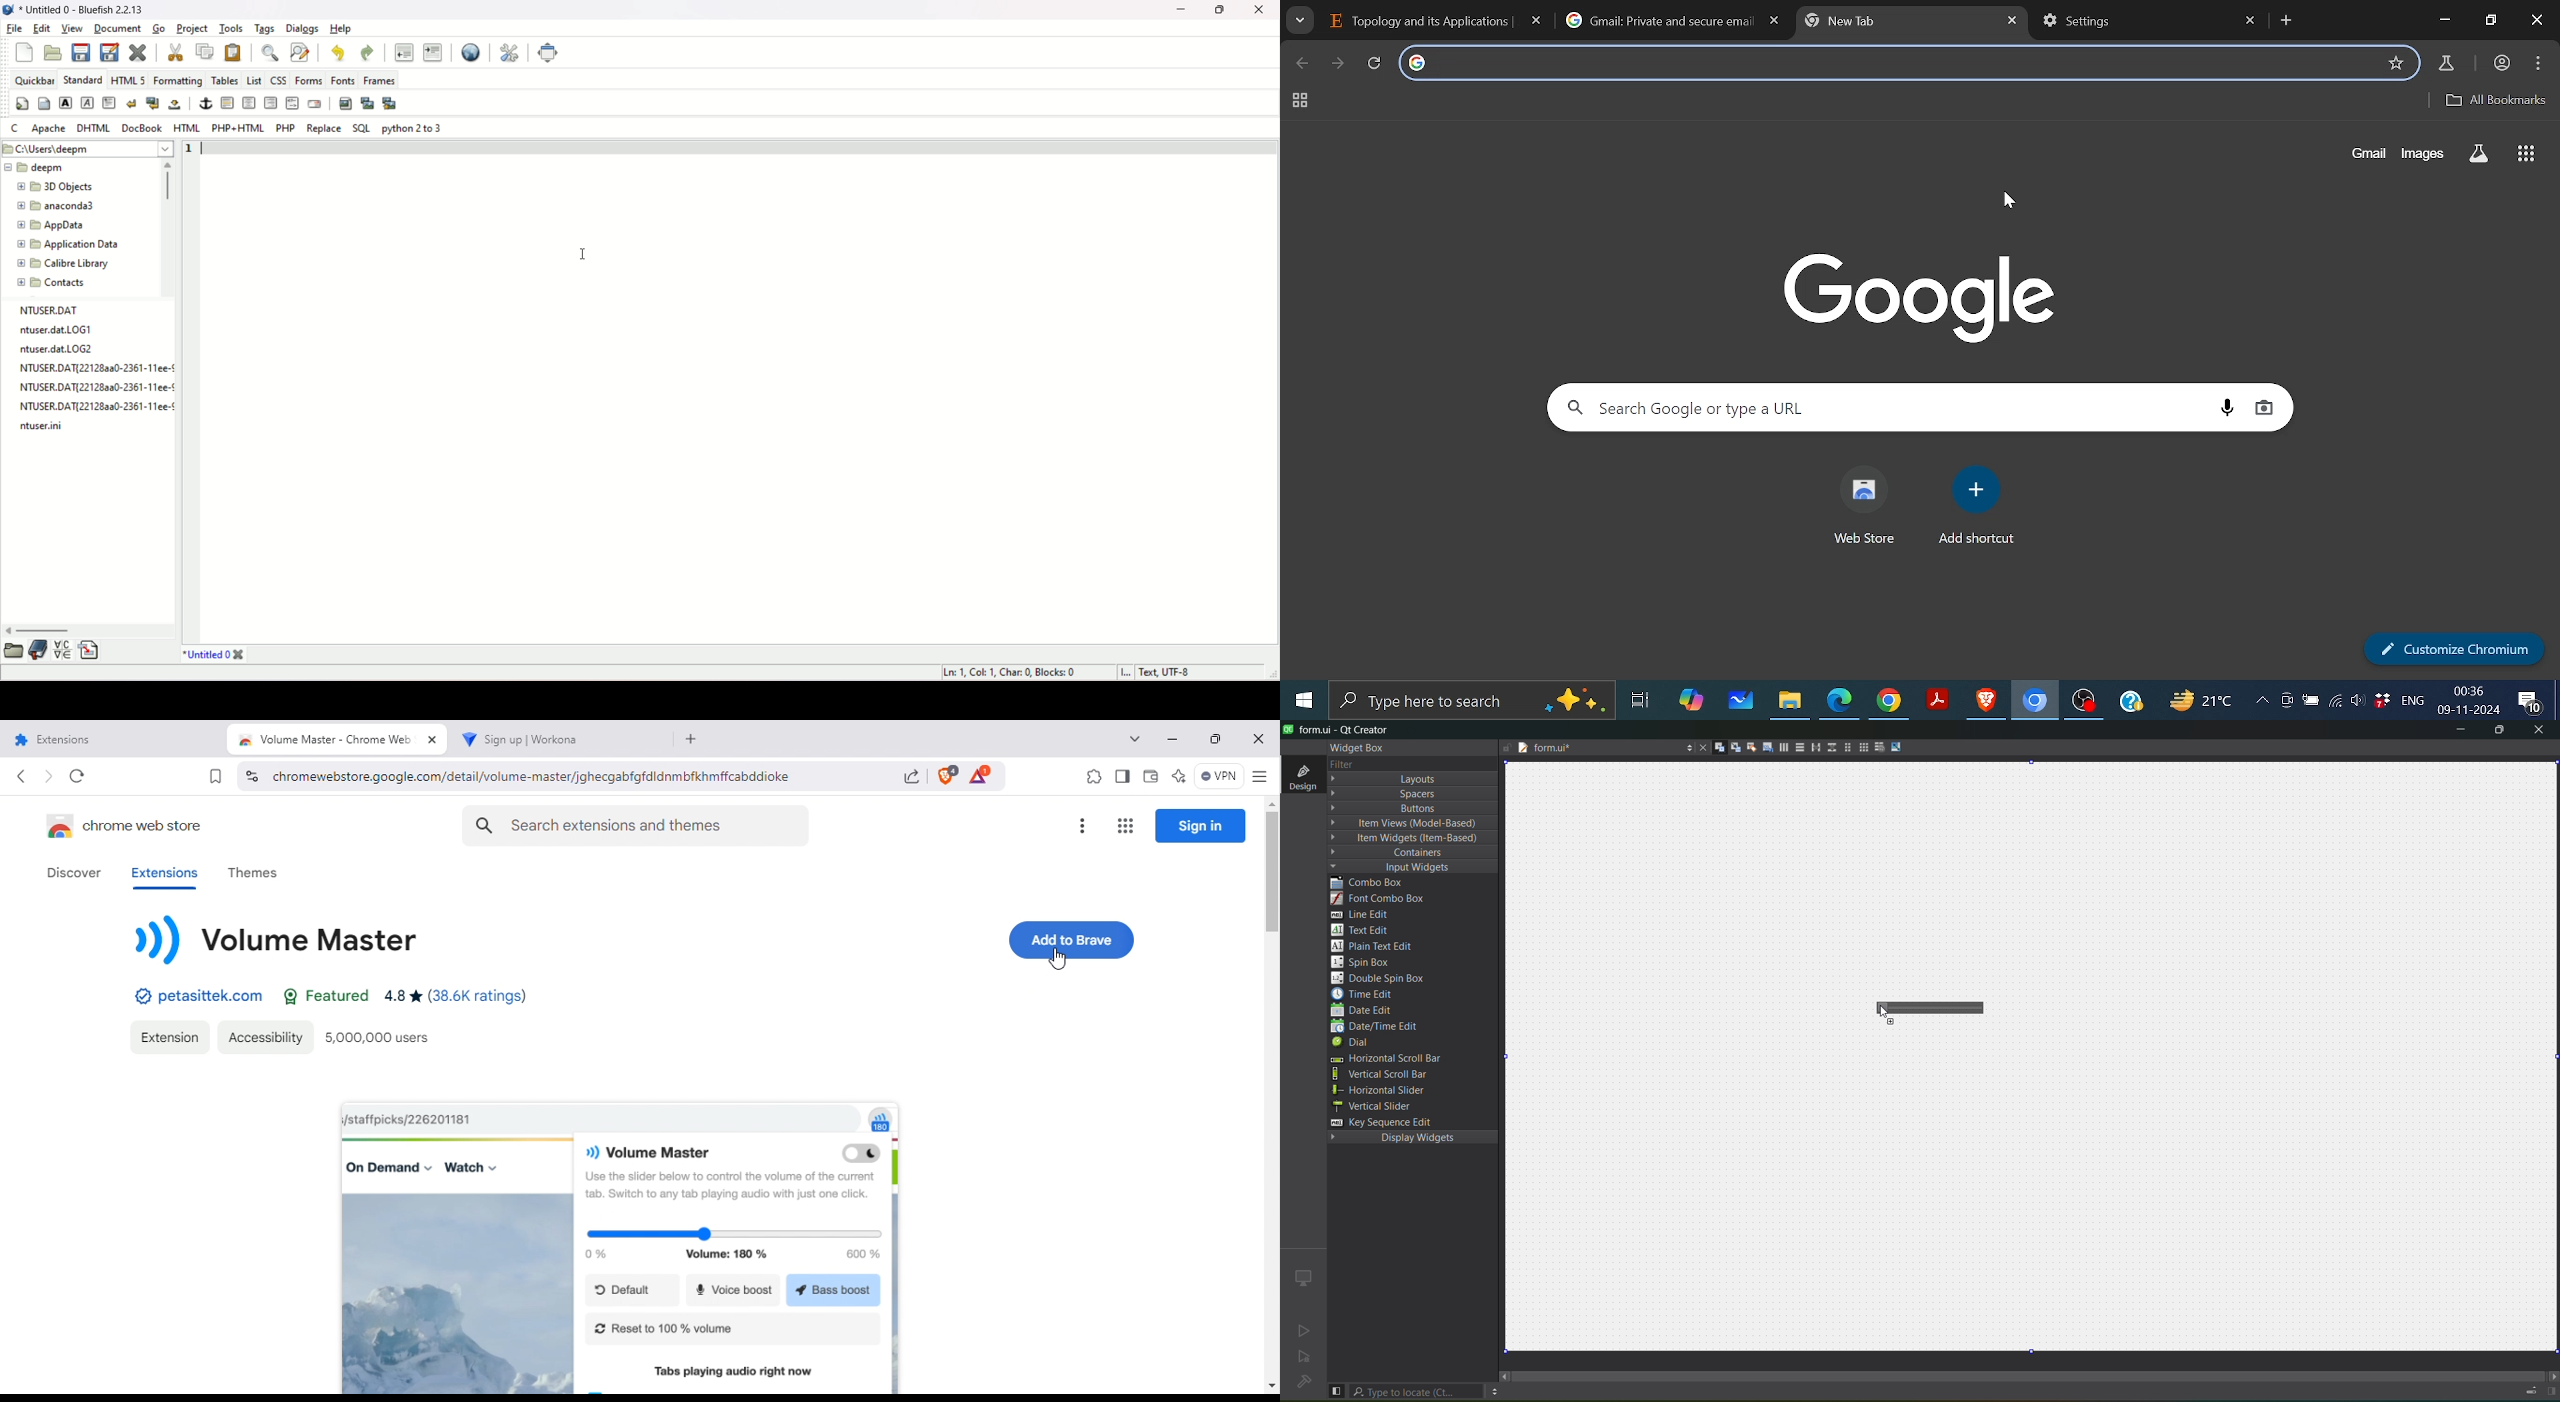 The width and height of the screenshot is (2576, 1428). Describe the element at coordinates (2455, 732) in the screenshot. I see `minimize` at that location.